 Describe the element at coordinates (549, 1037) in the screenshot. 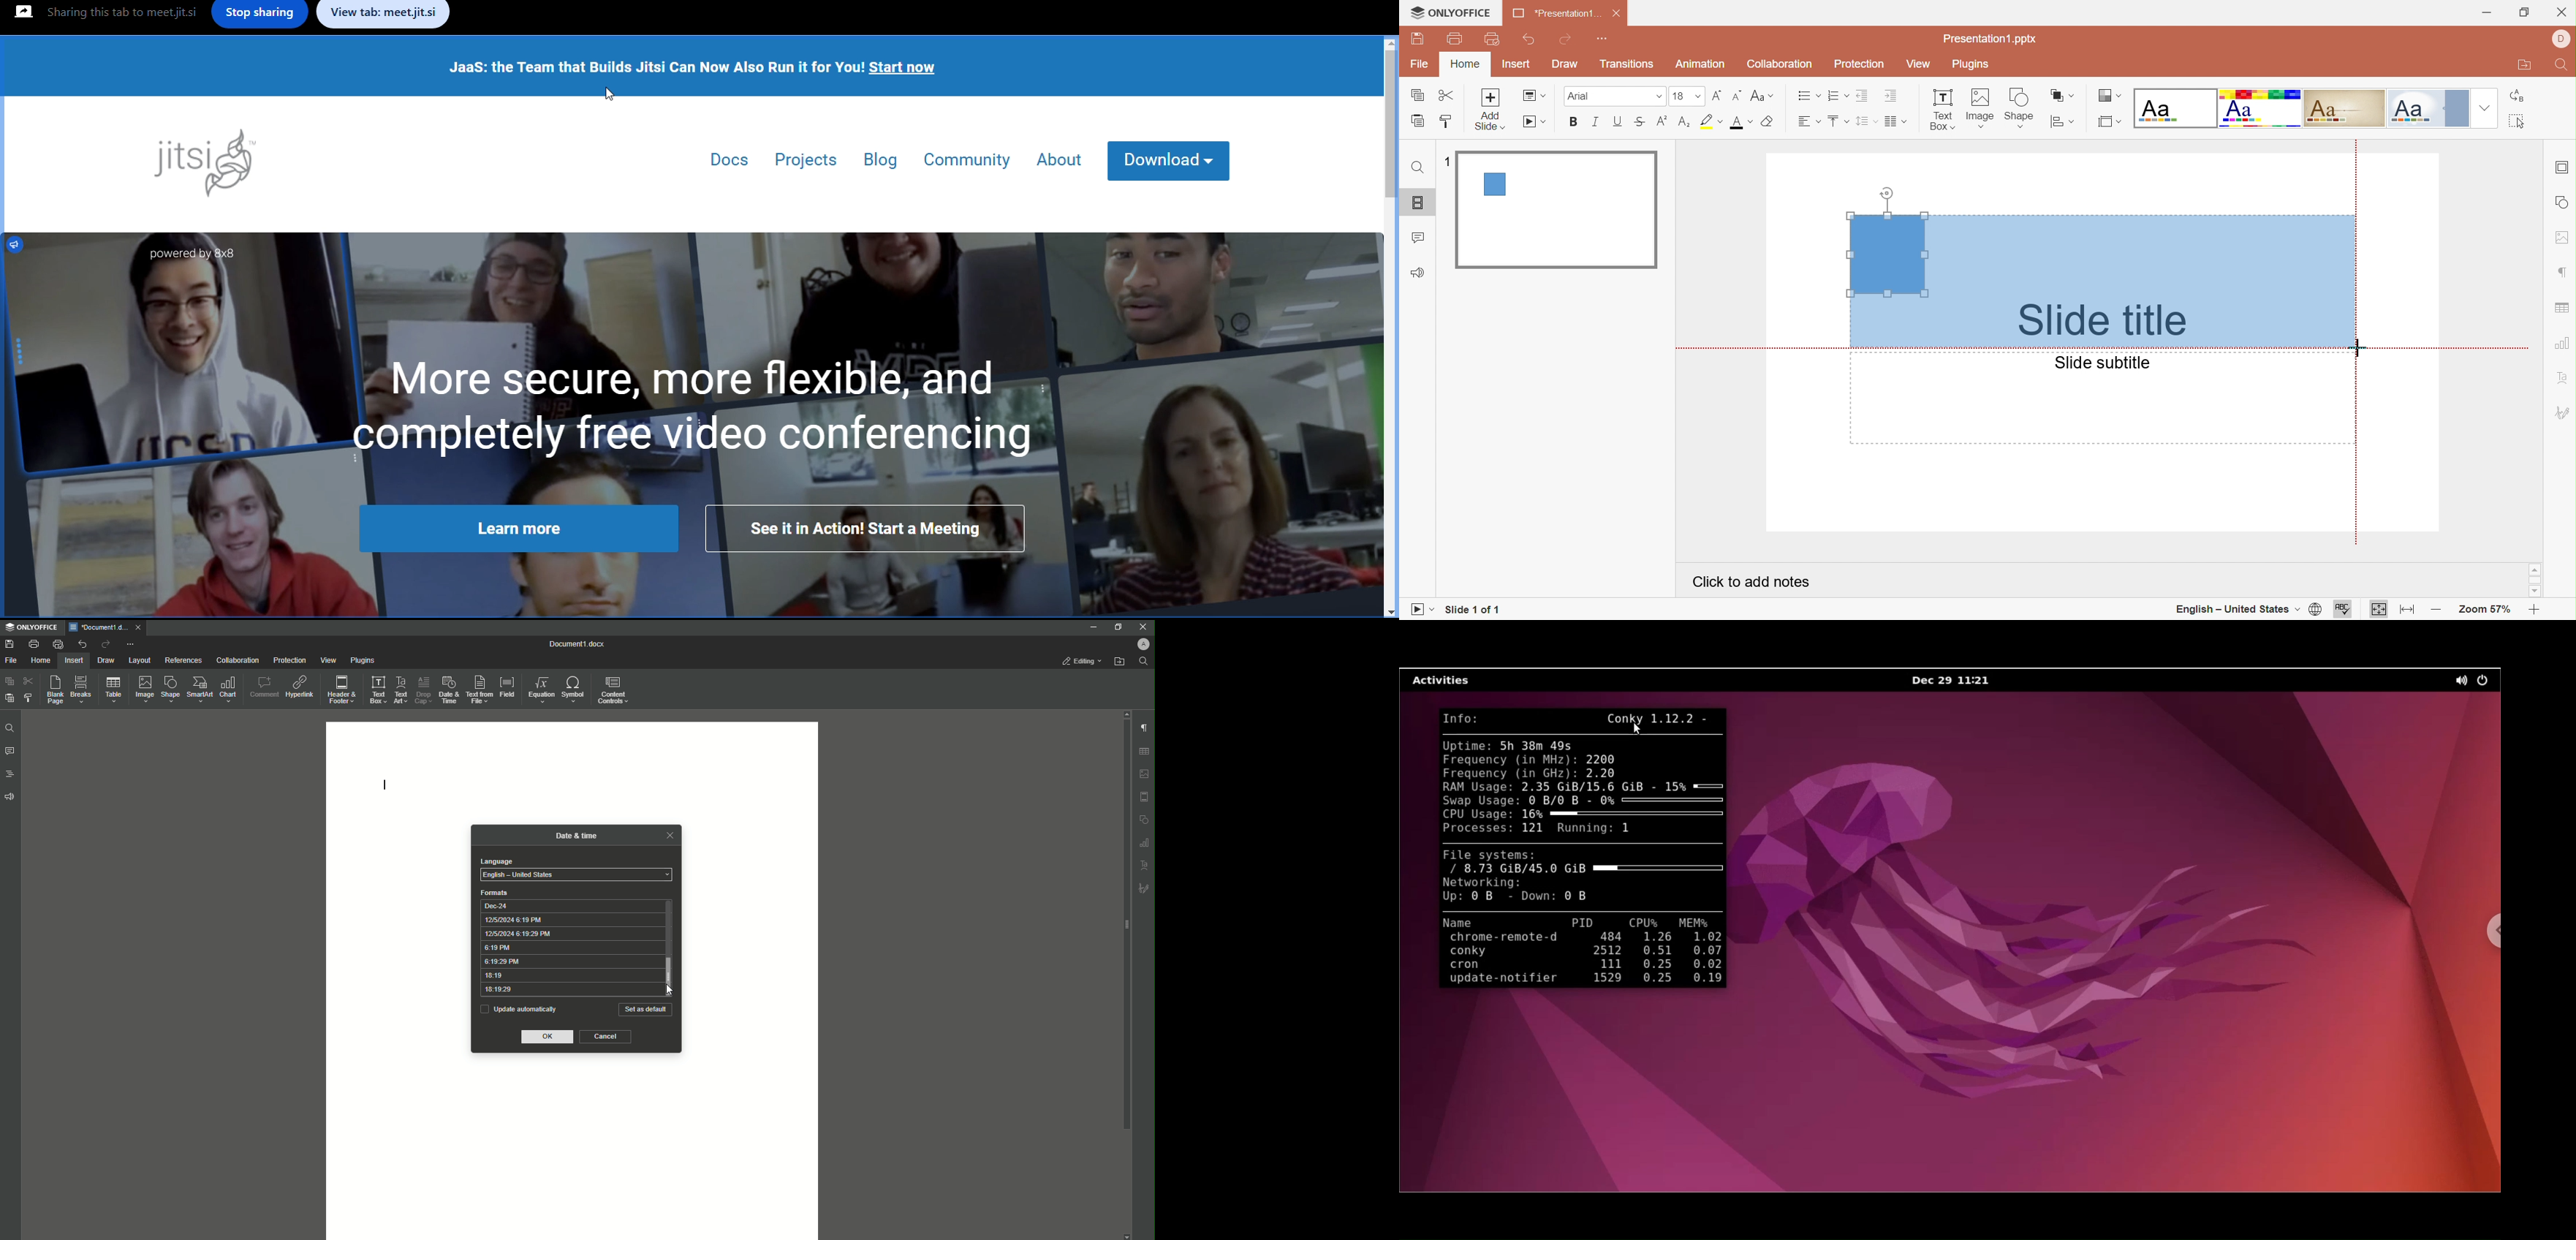

I see `OK` at that location.